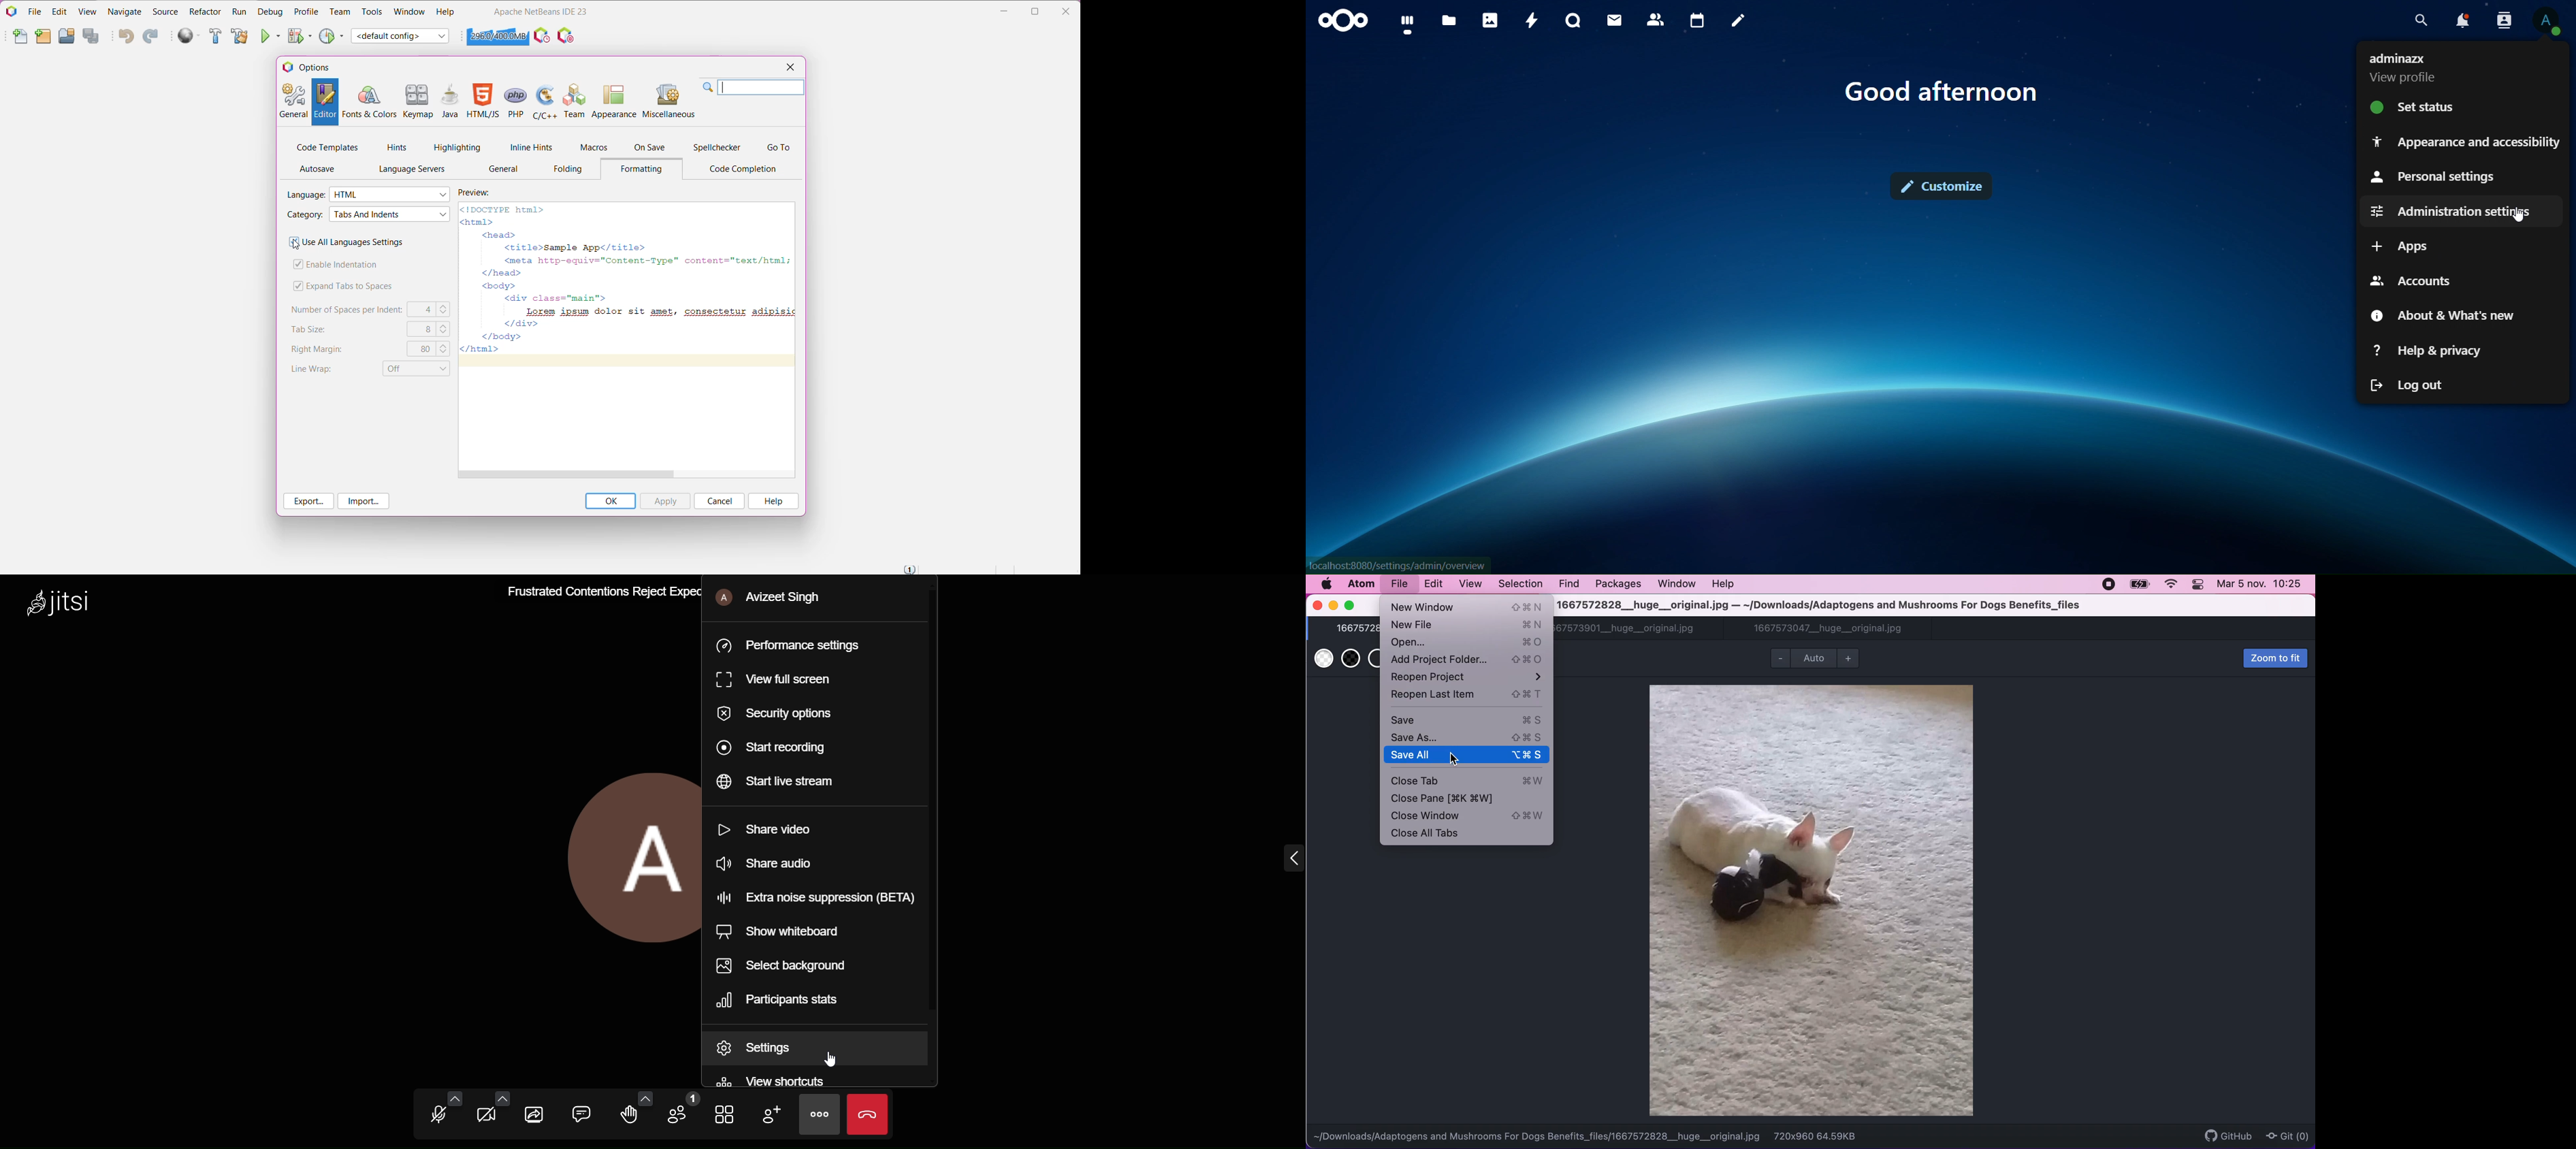 The height and width of the screenshot is (1176, 2576). I want to click on performance setting, so click(798, 645).